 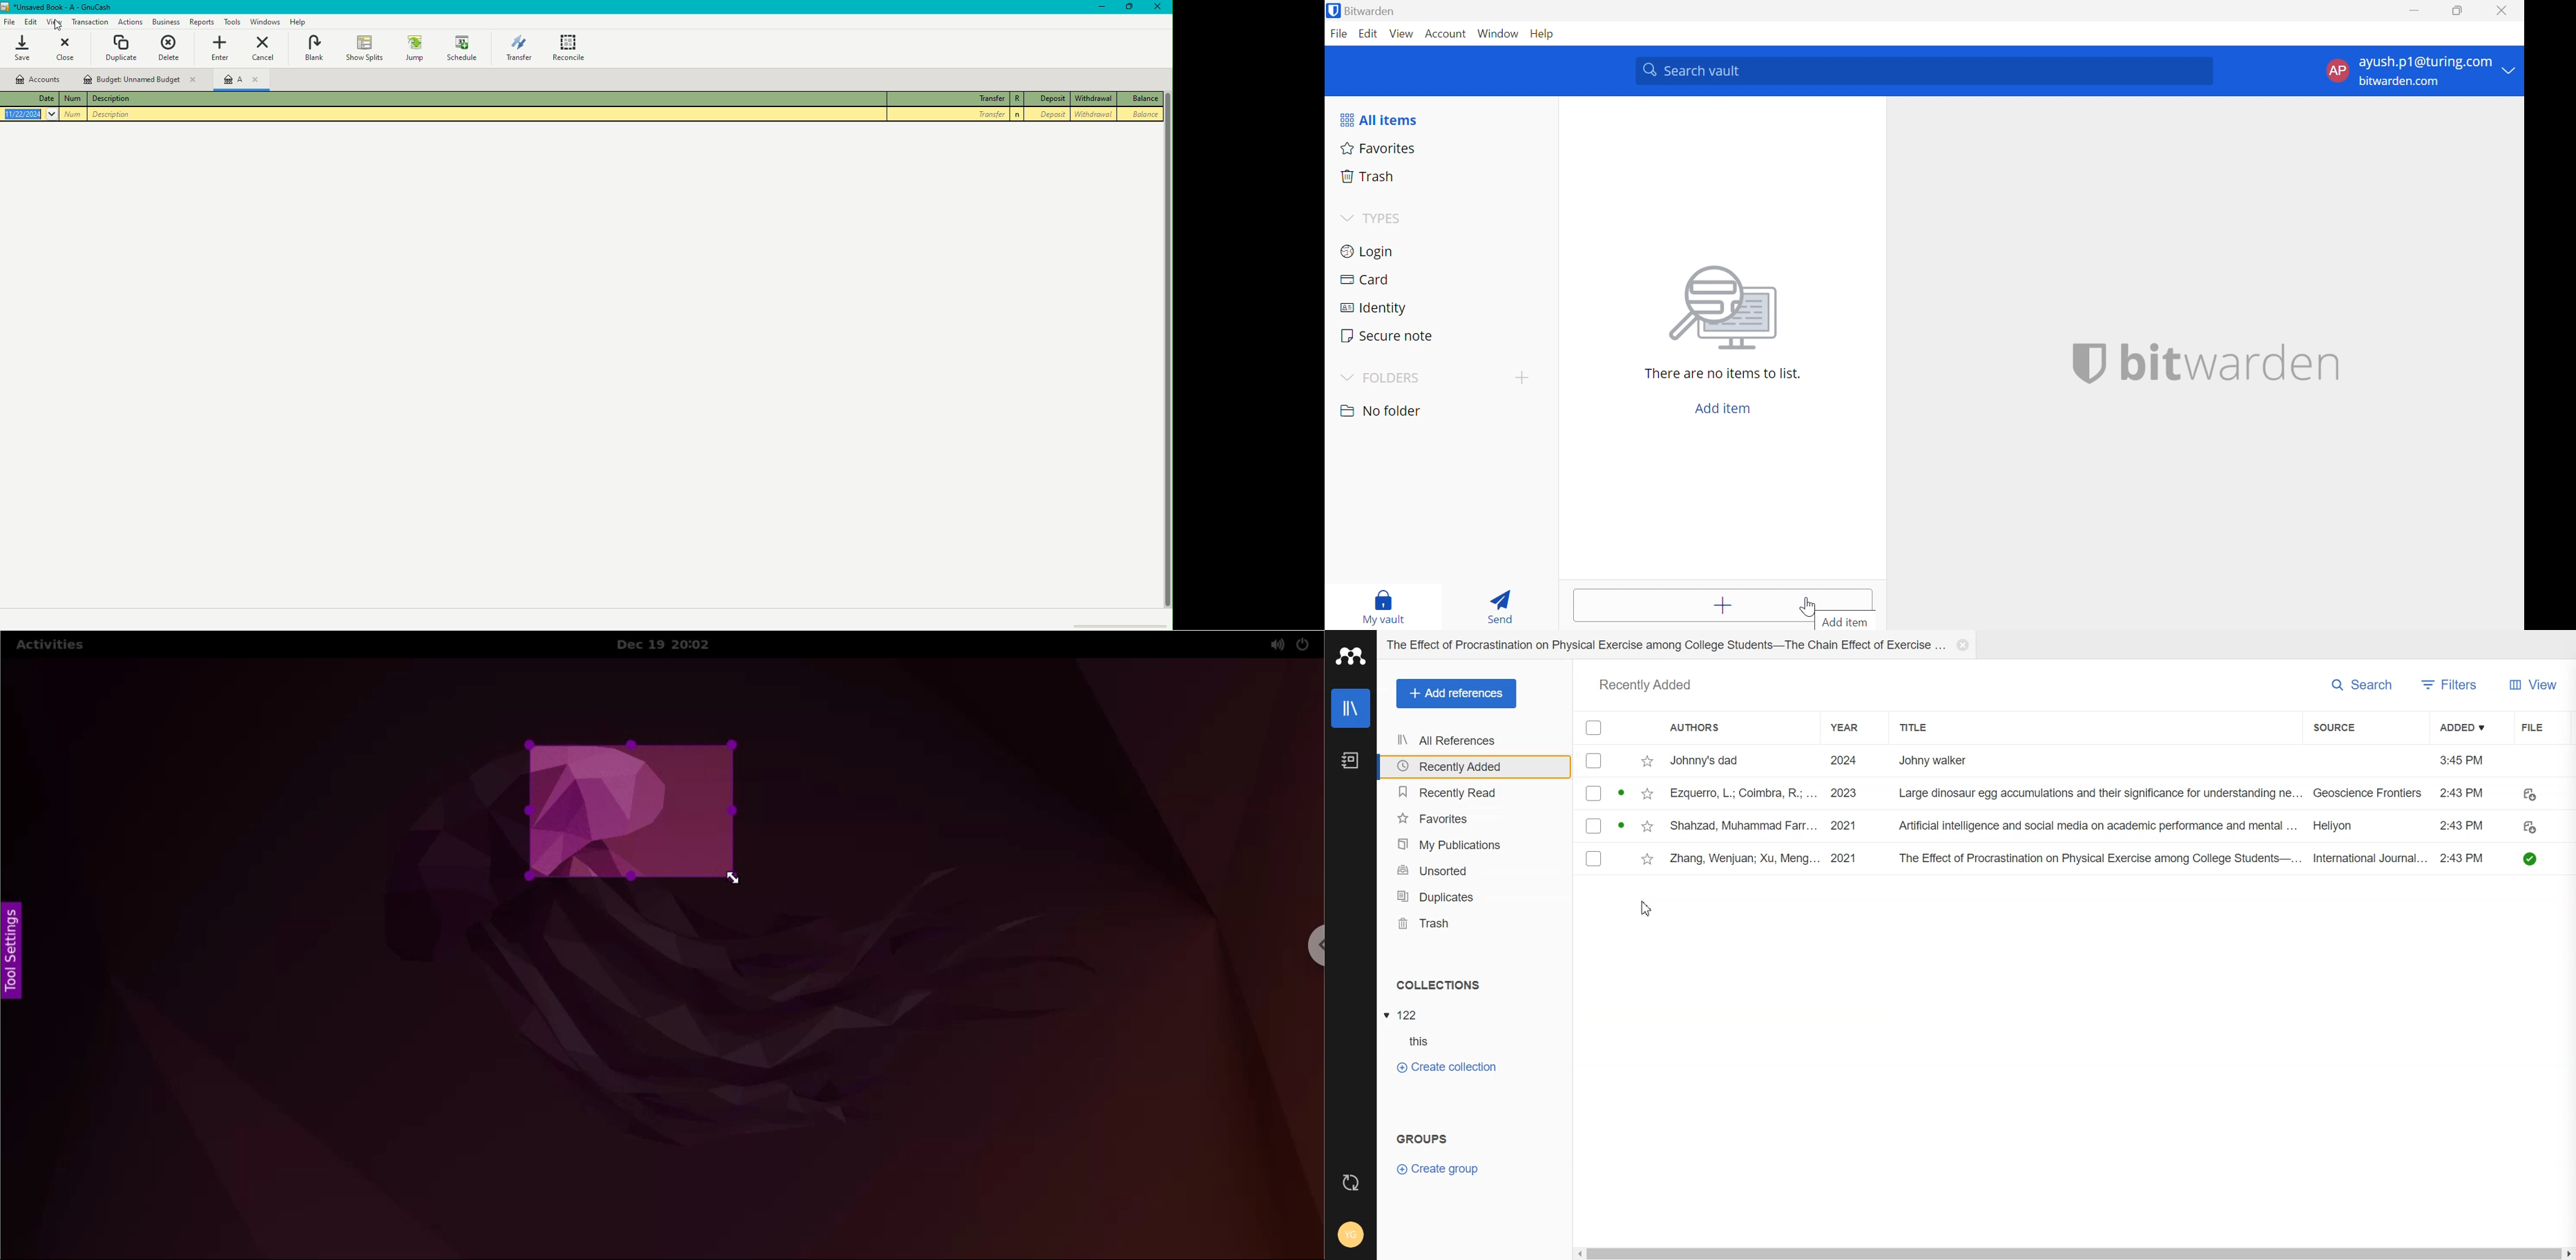 I want to click on Duplicate, so click(x=121, y=48).